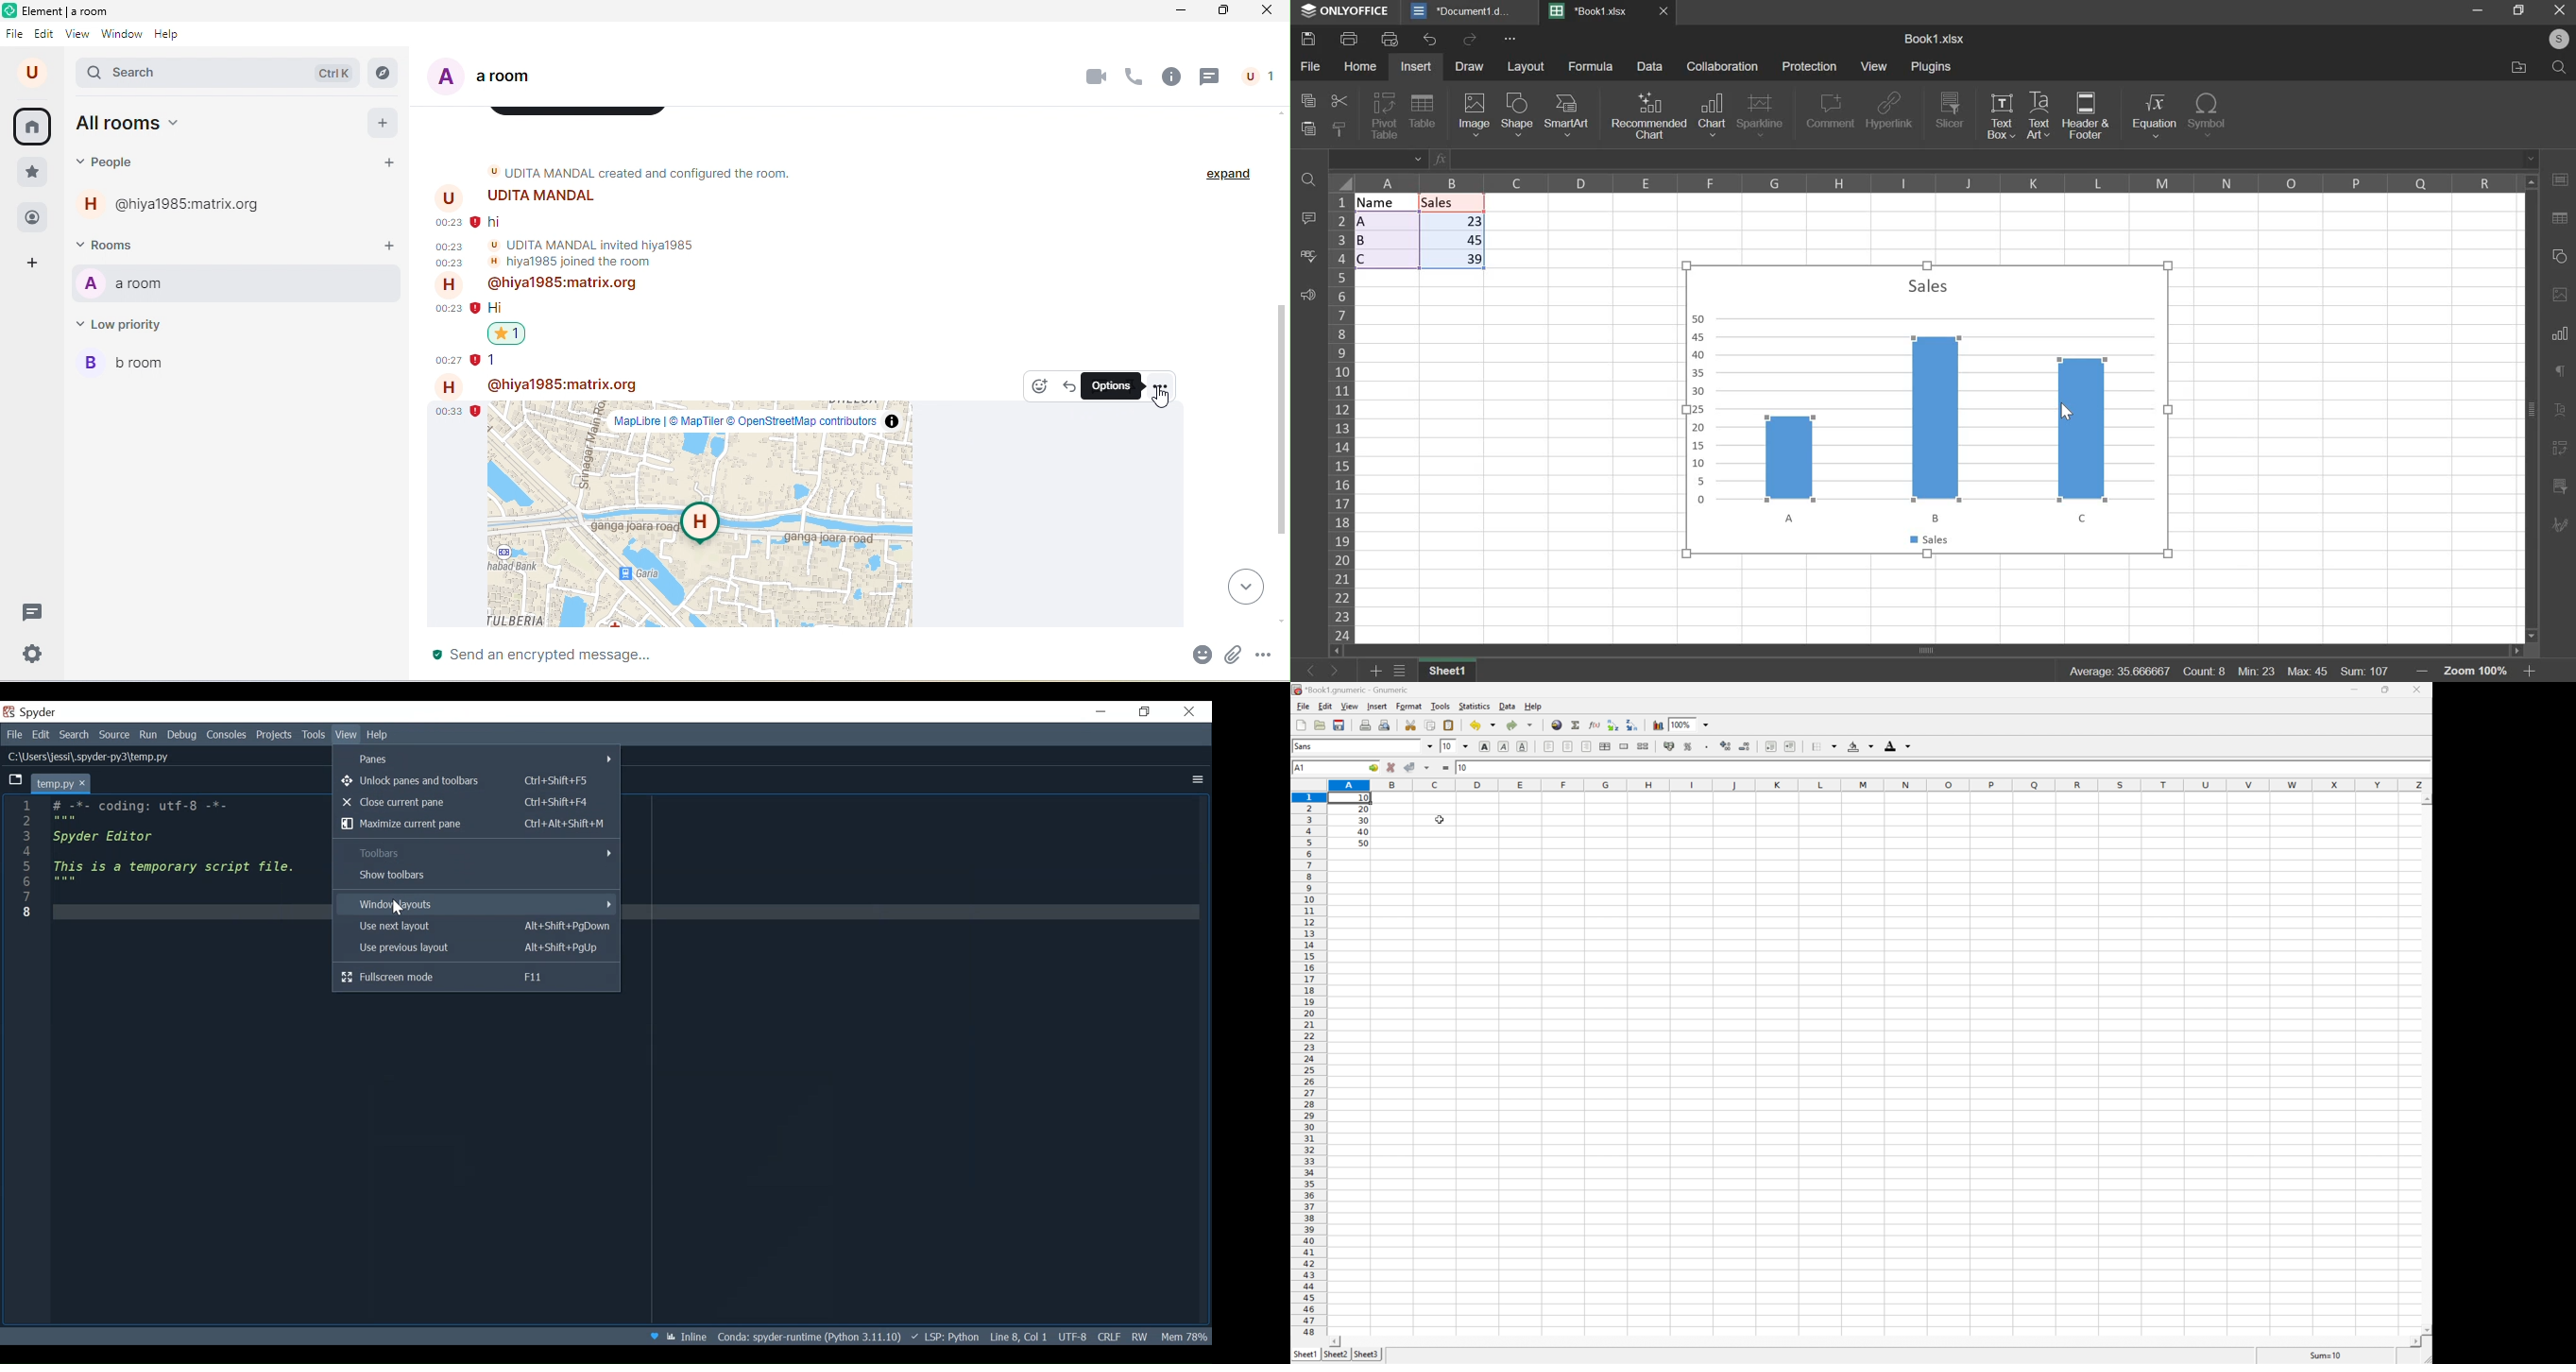 The width and height of the screenshot is (2576, 1372). I want to click on Run, so click(149, 734).